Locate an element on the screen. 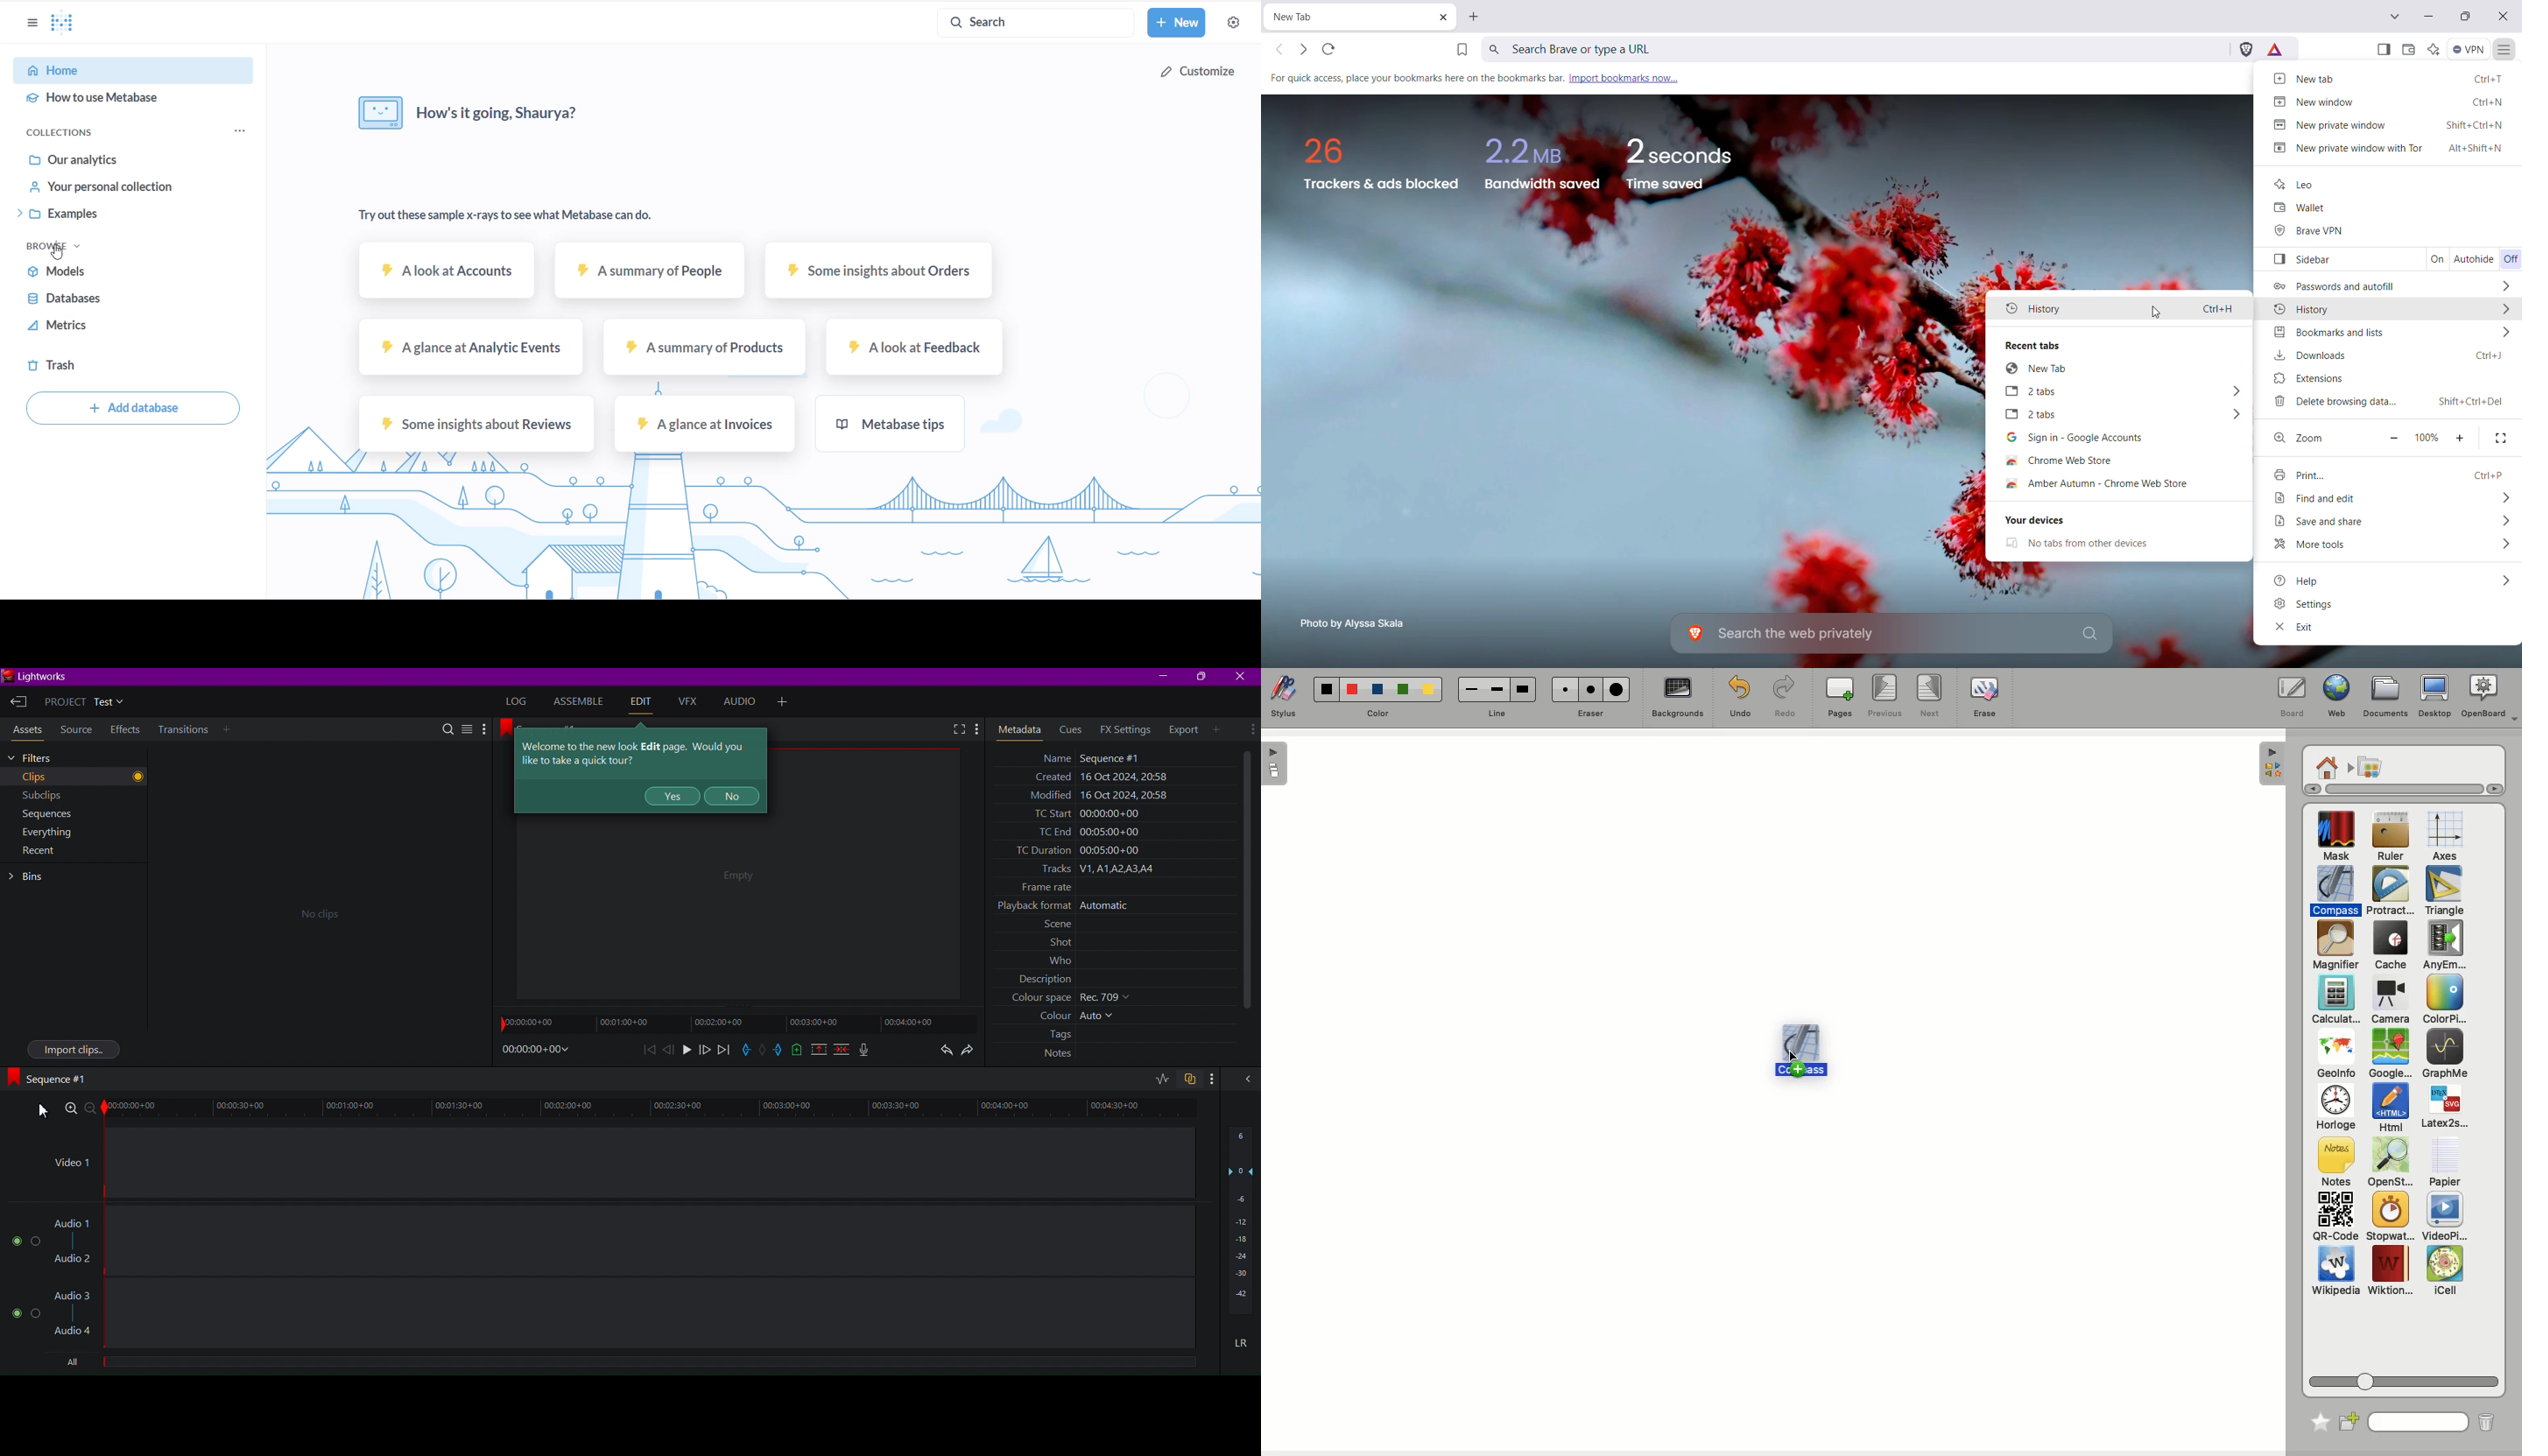  line1 is located at coordinates (1470, 688).